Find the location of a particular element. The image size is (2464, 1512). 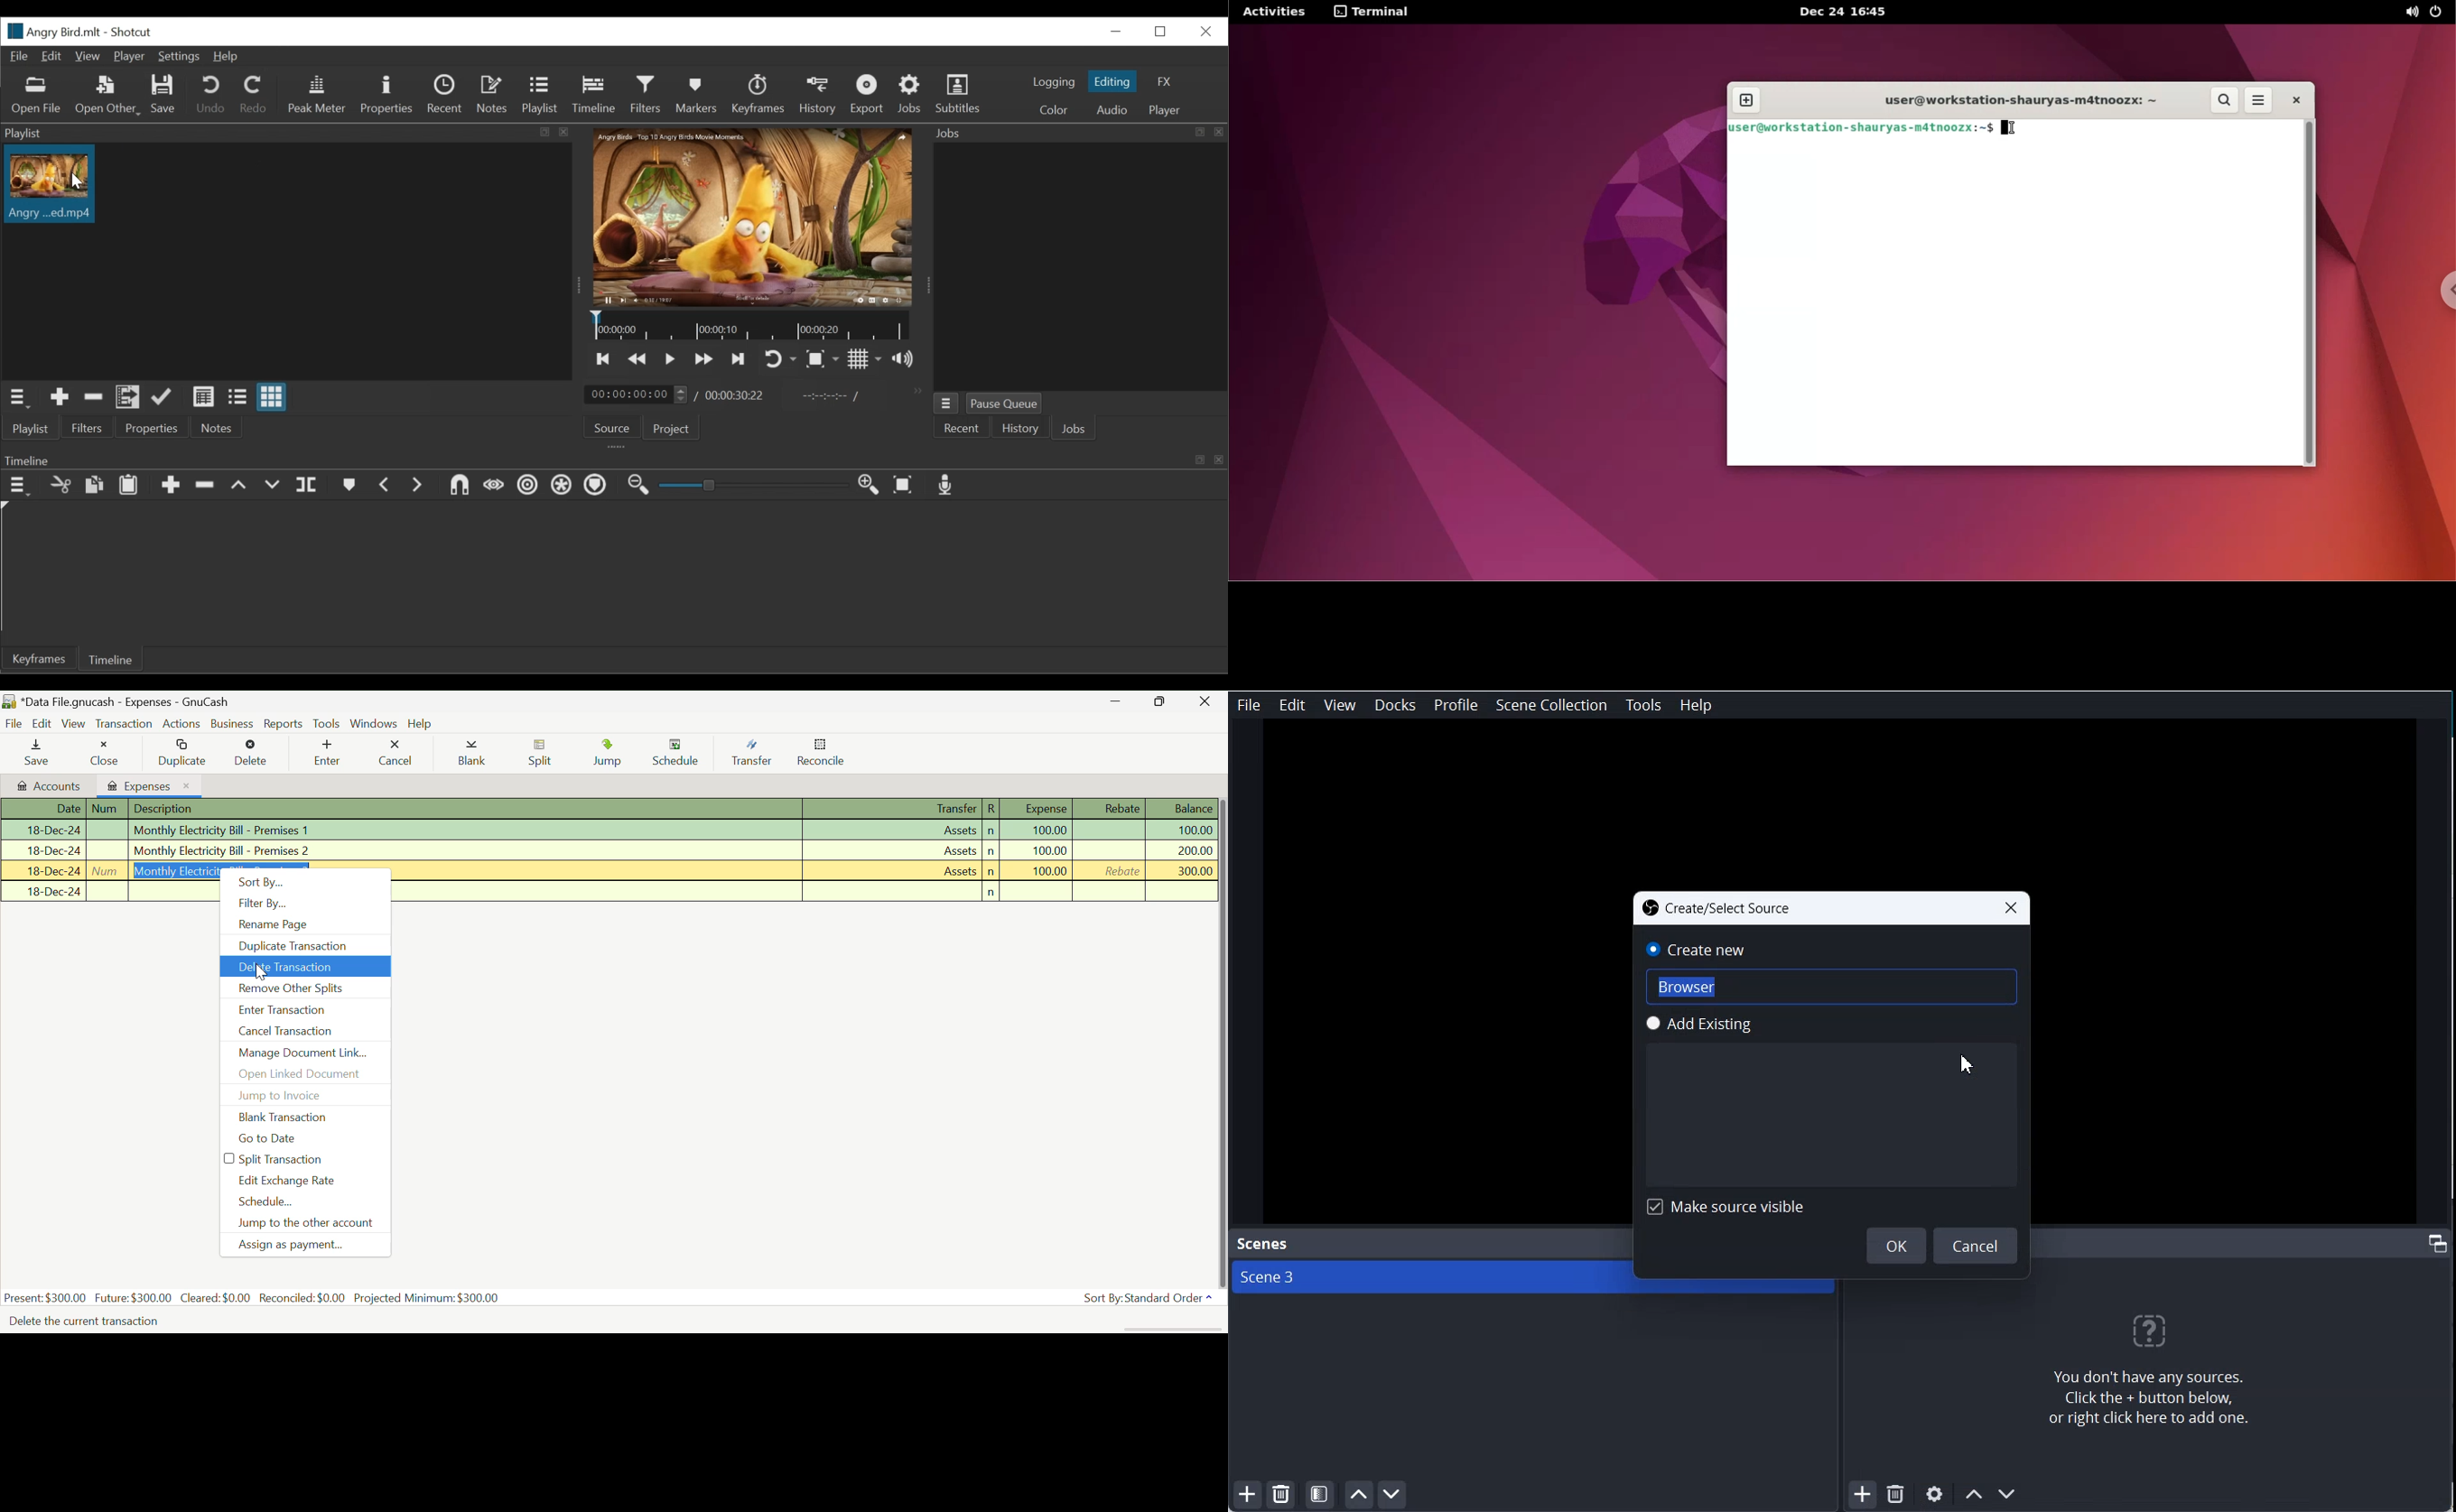

New Transaction Entry Row is located at coordinates (106, 892).